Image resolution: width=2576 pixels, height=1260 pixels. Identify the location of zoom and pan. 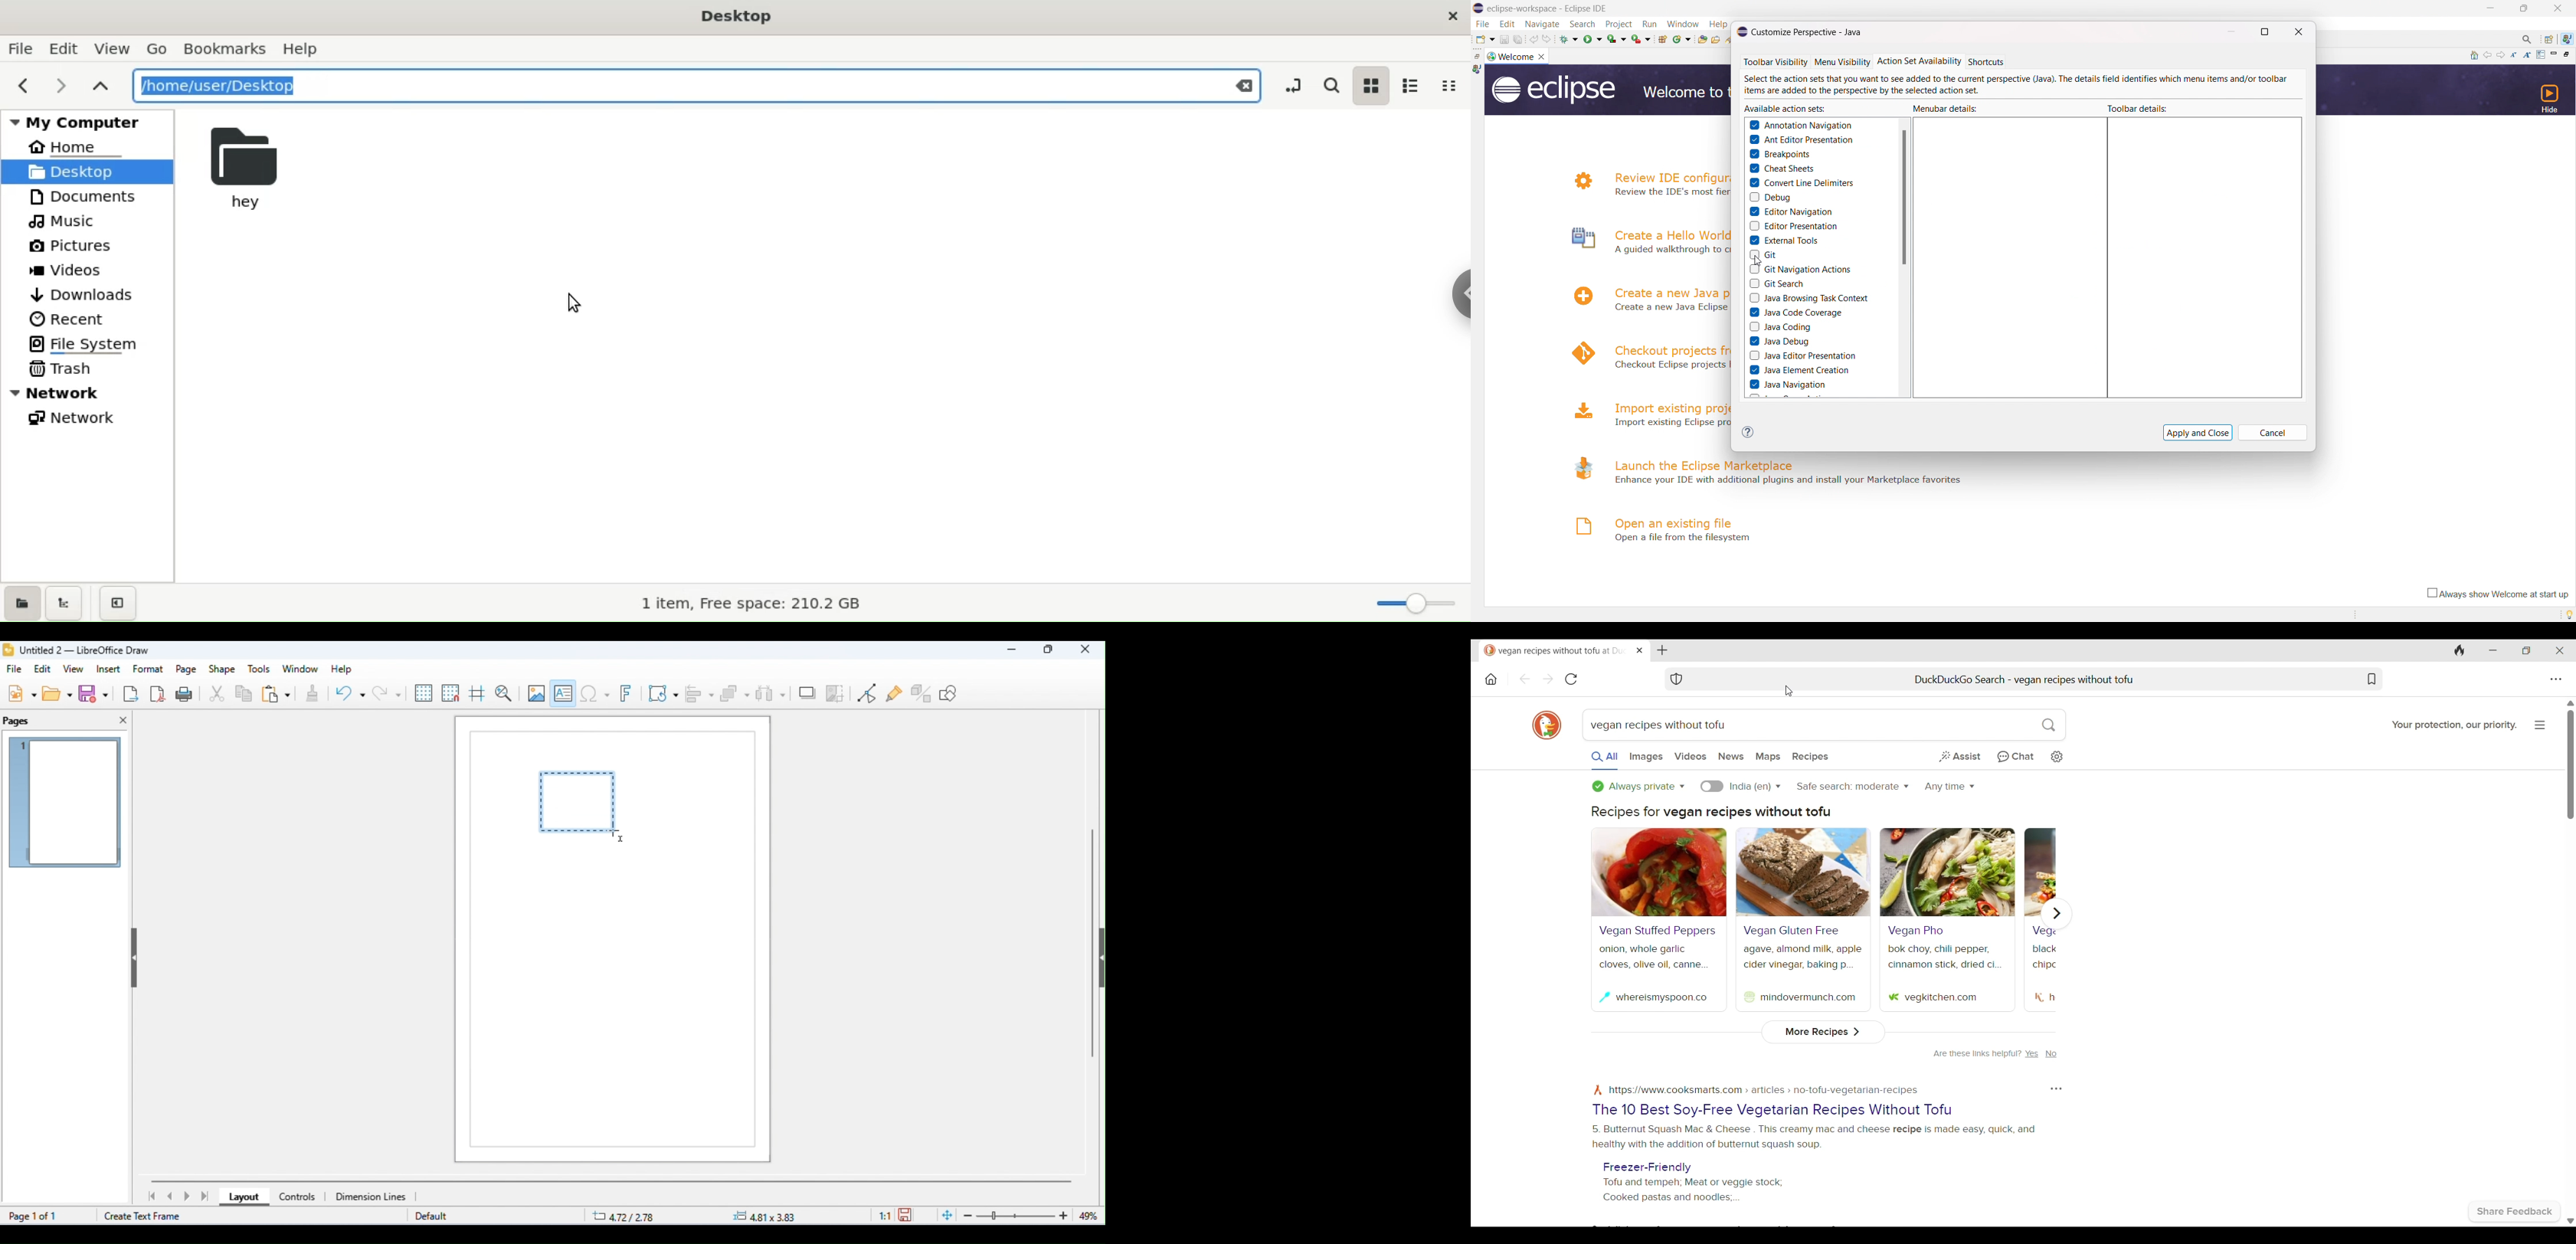
(504, 693).